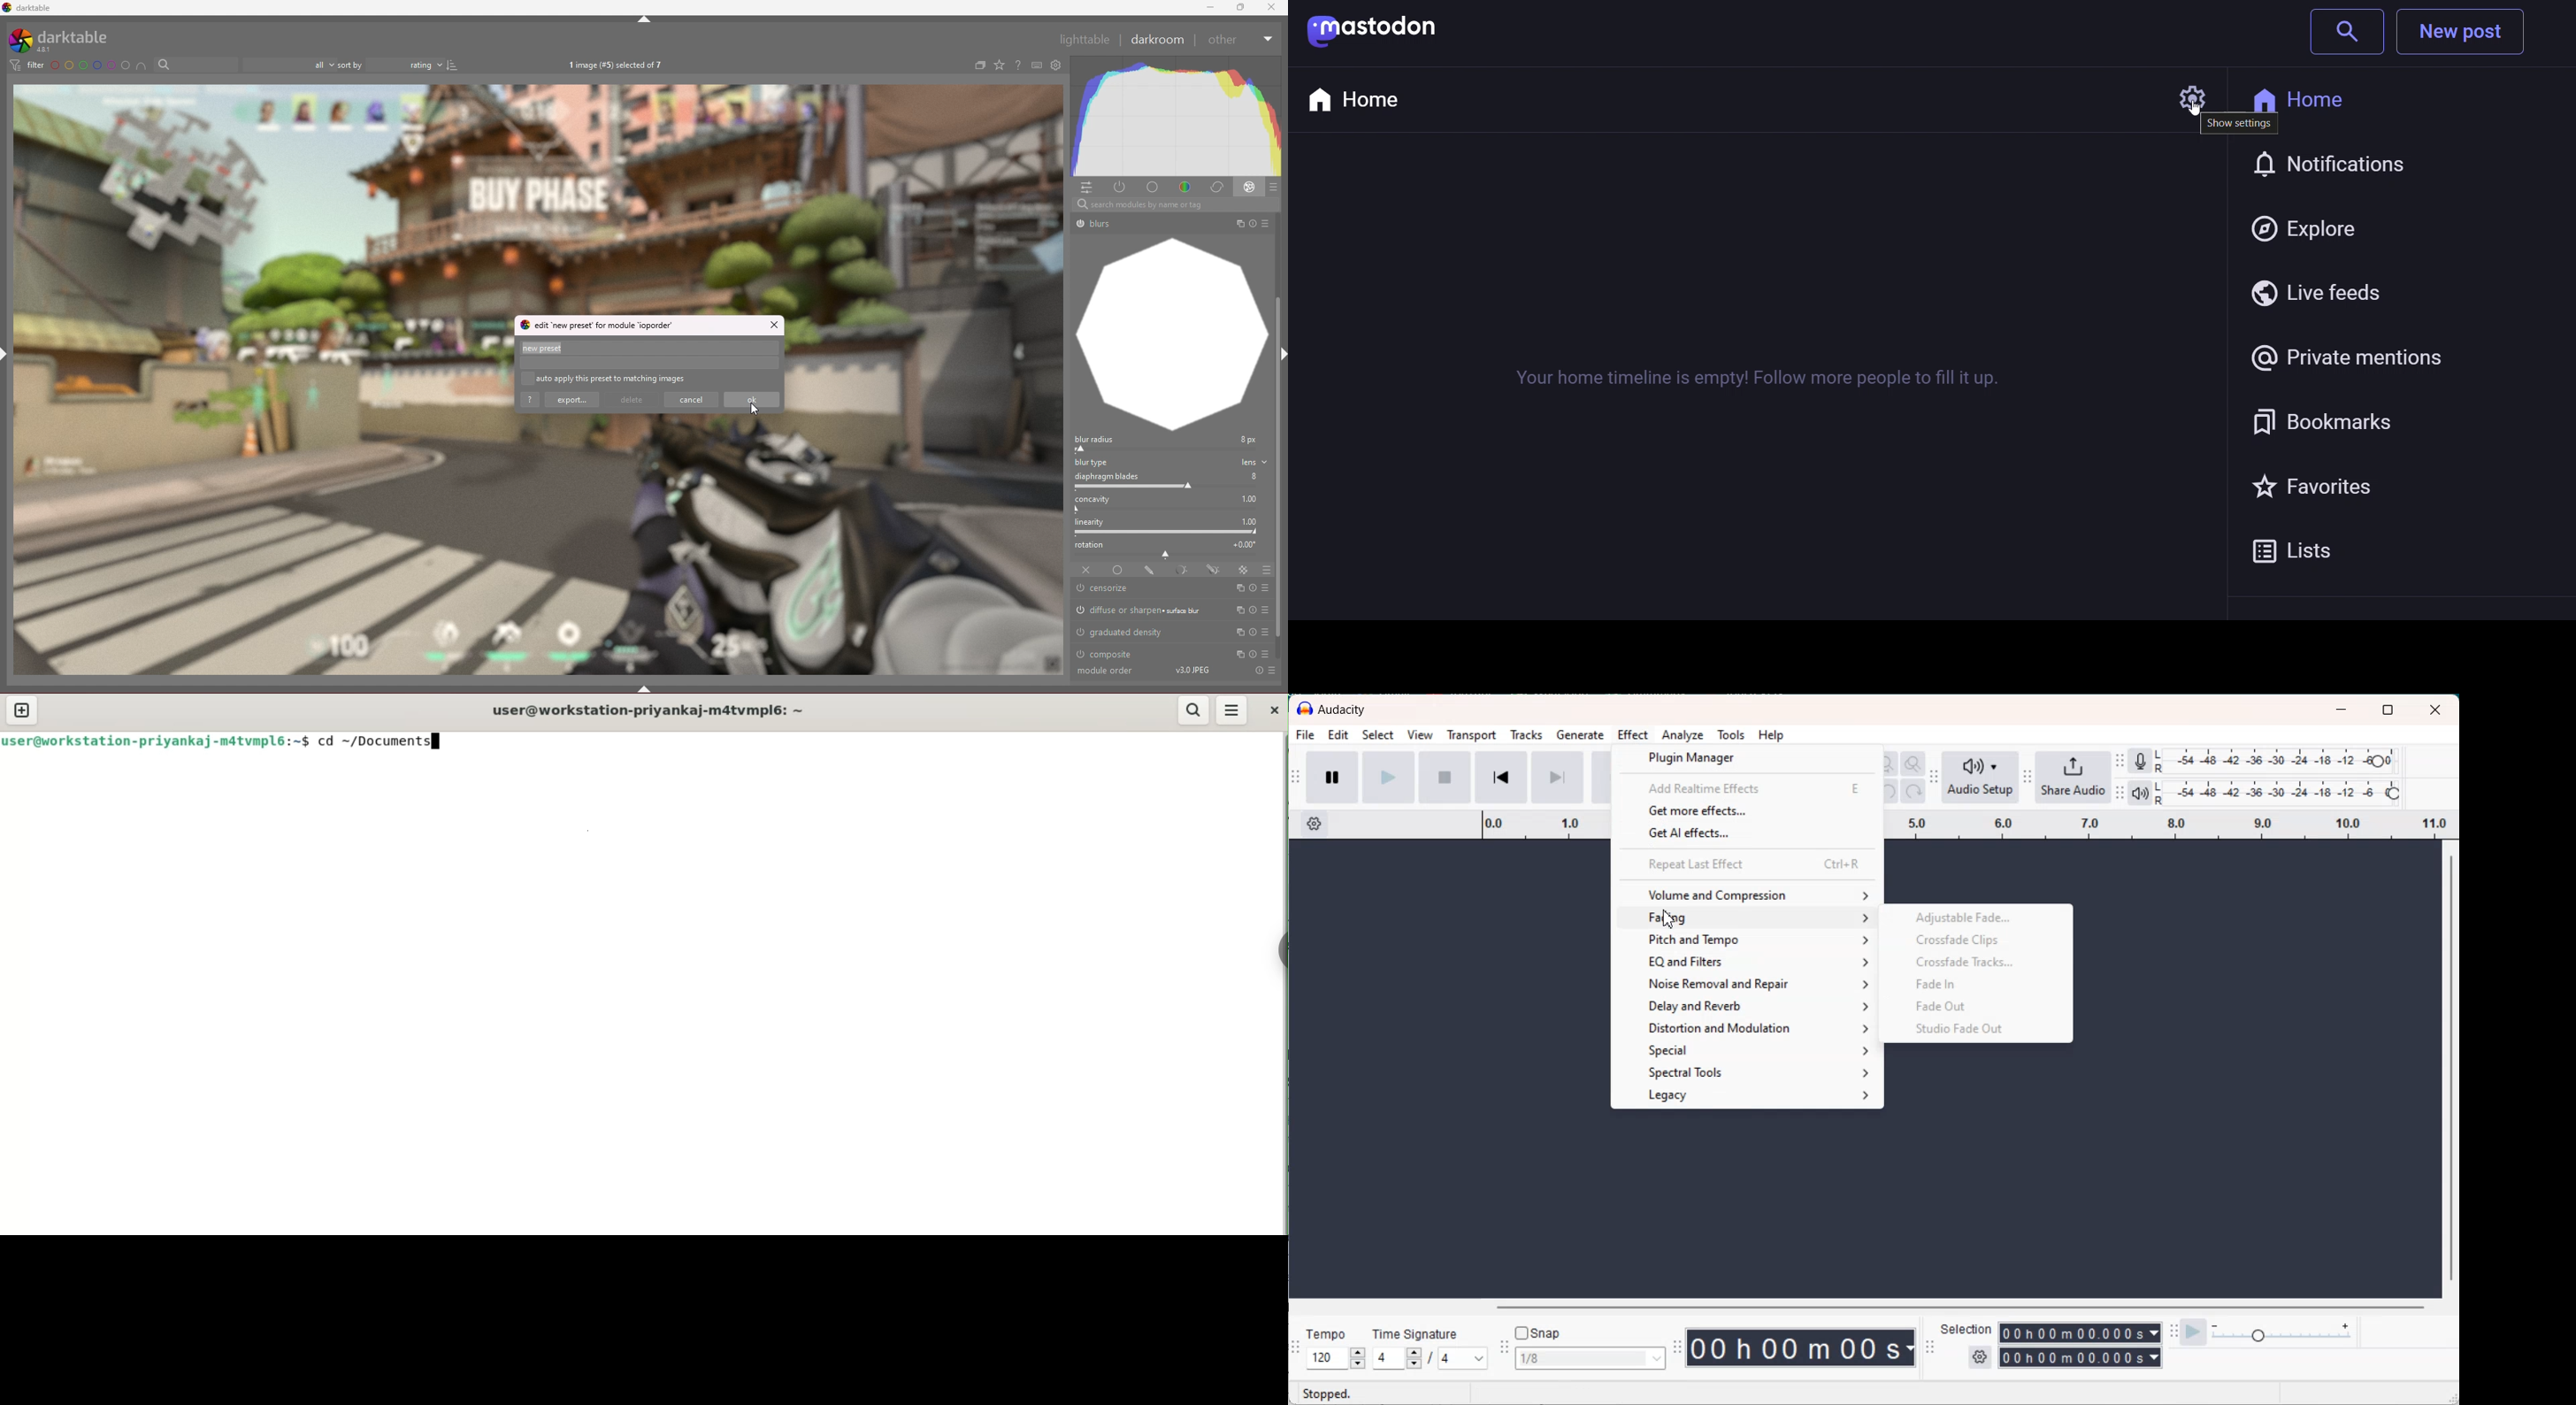 The height and width of the screenshot is (1428, 2576). I want to click on rotation, so click(1172, 549).